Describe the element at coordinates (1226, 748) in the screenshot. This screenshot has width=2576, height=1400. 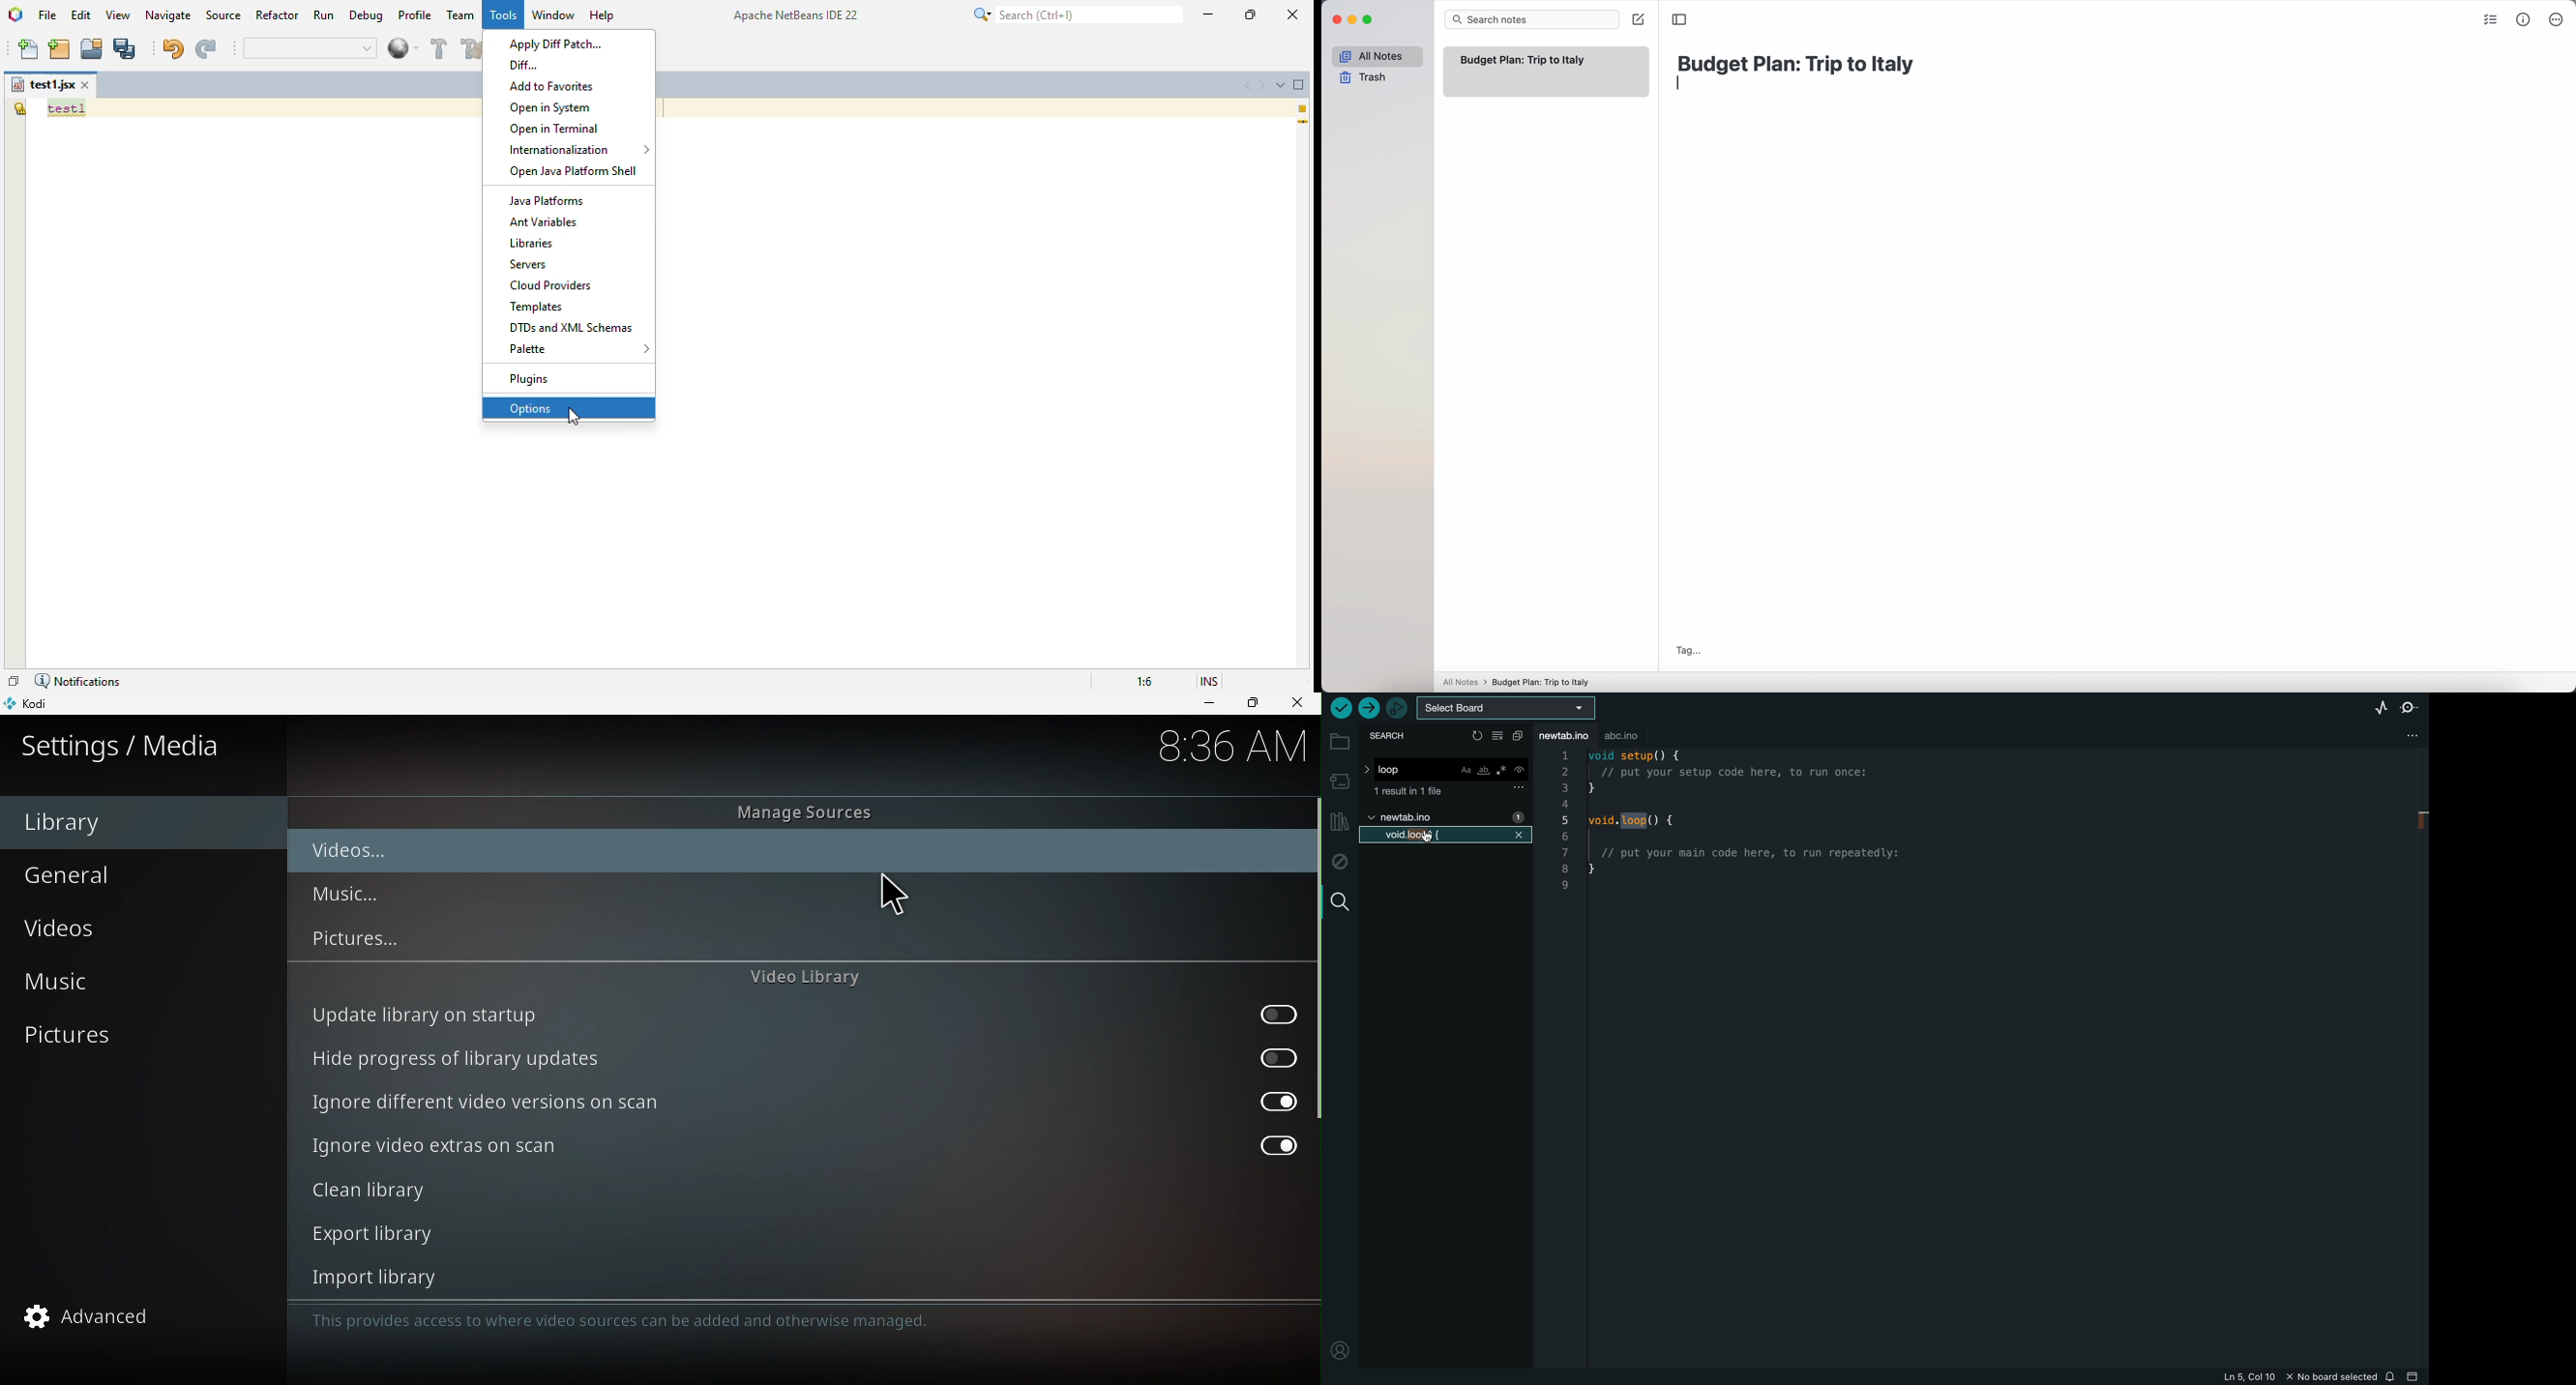
I see `8:36 AM` at that location.